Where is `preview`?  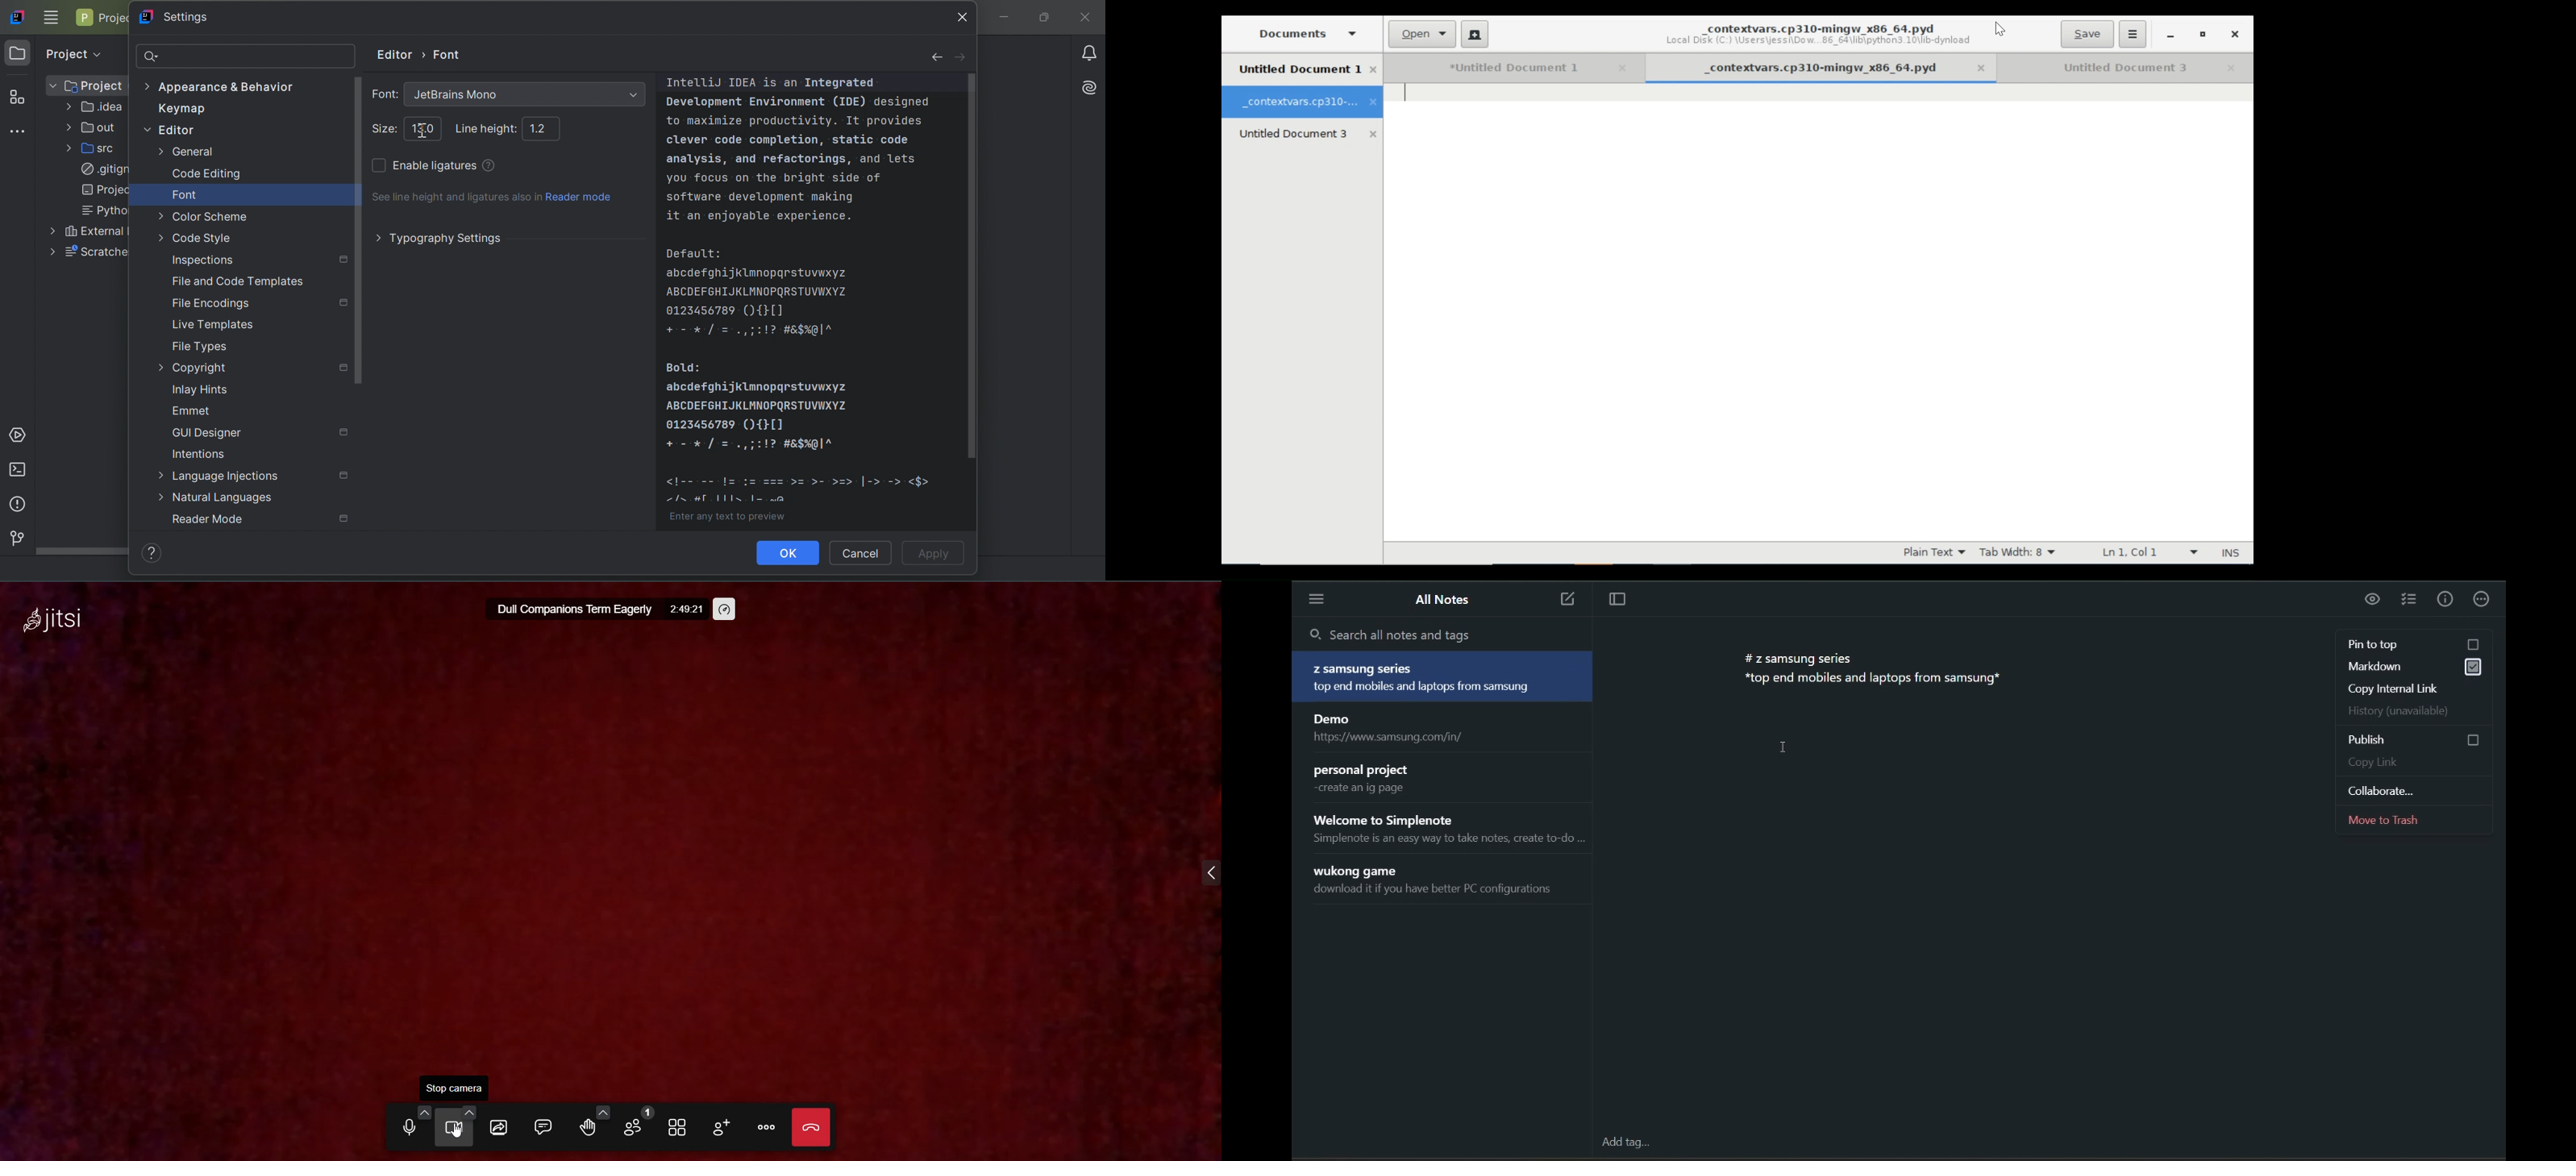 preview is located at coordinates (2372, 599).